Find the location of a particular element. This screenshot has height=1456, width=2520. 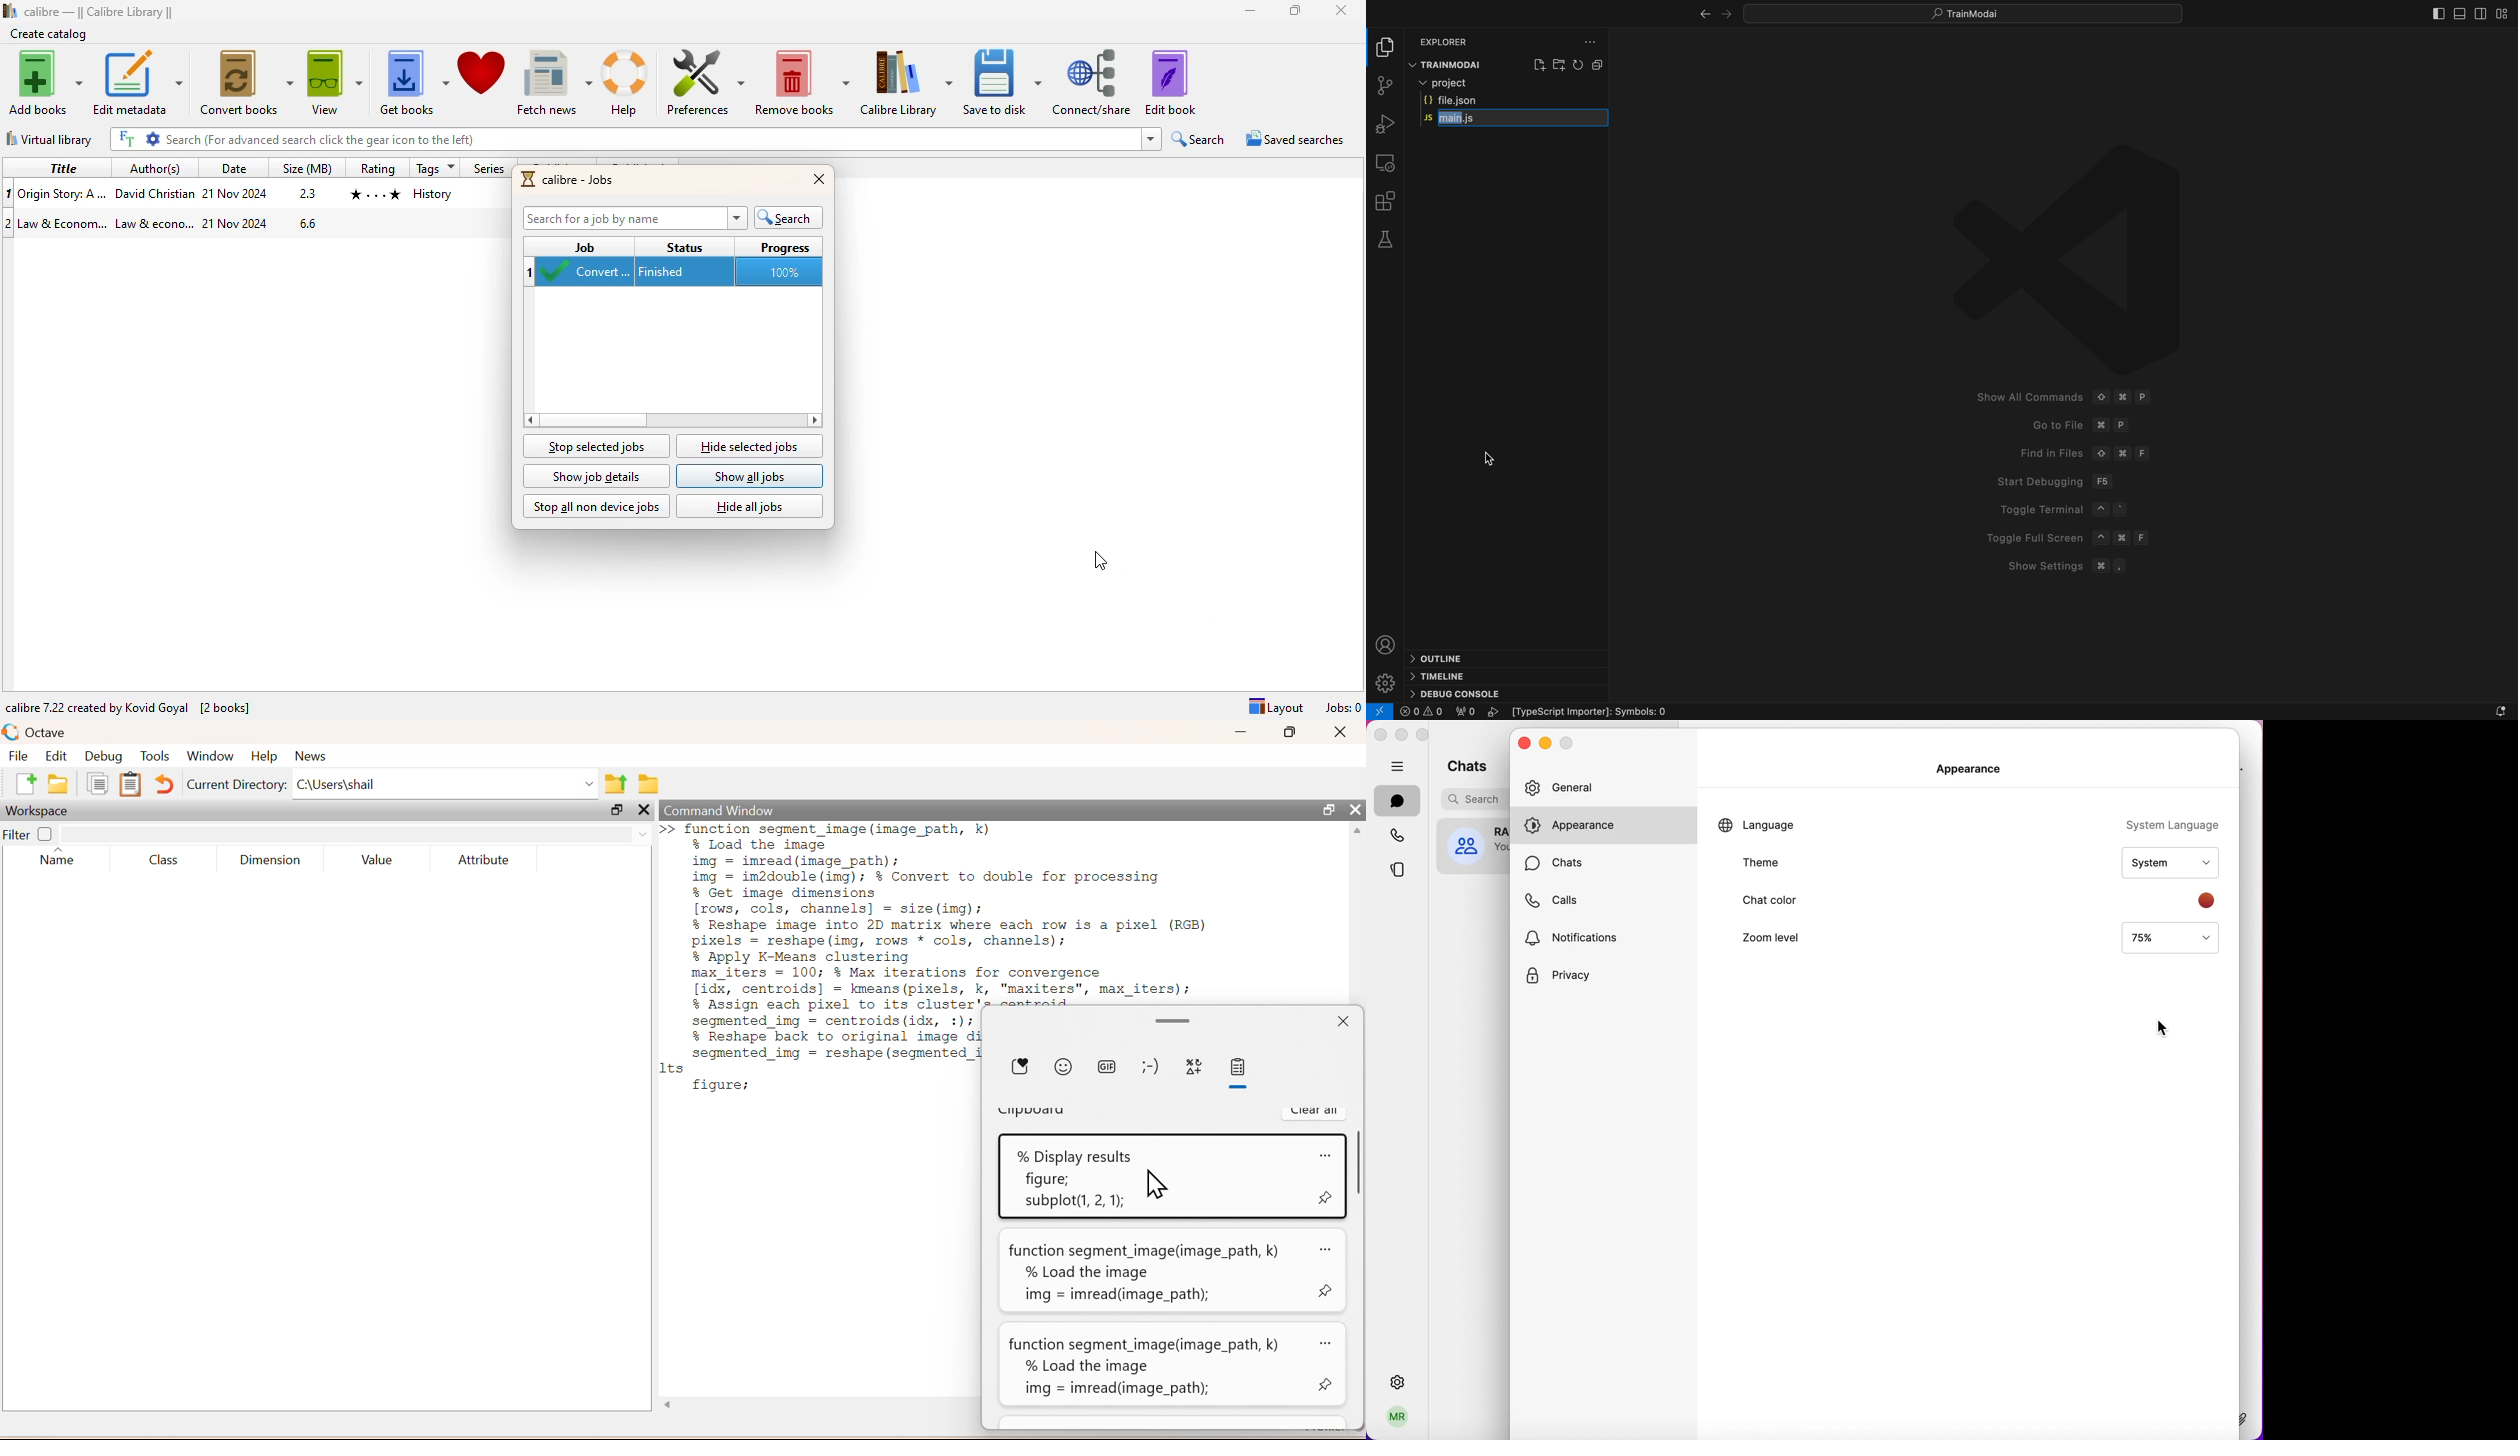

0 is located at coordinates (1468, 712).